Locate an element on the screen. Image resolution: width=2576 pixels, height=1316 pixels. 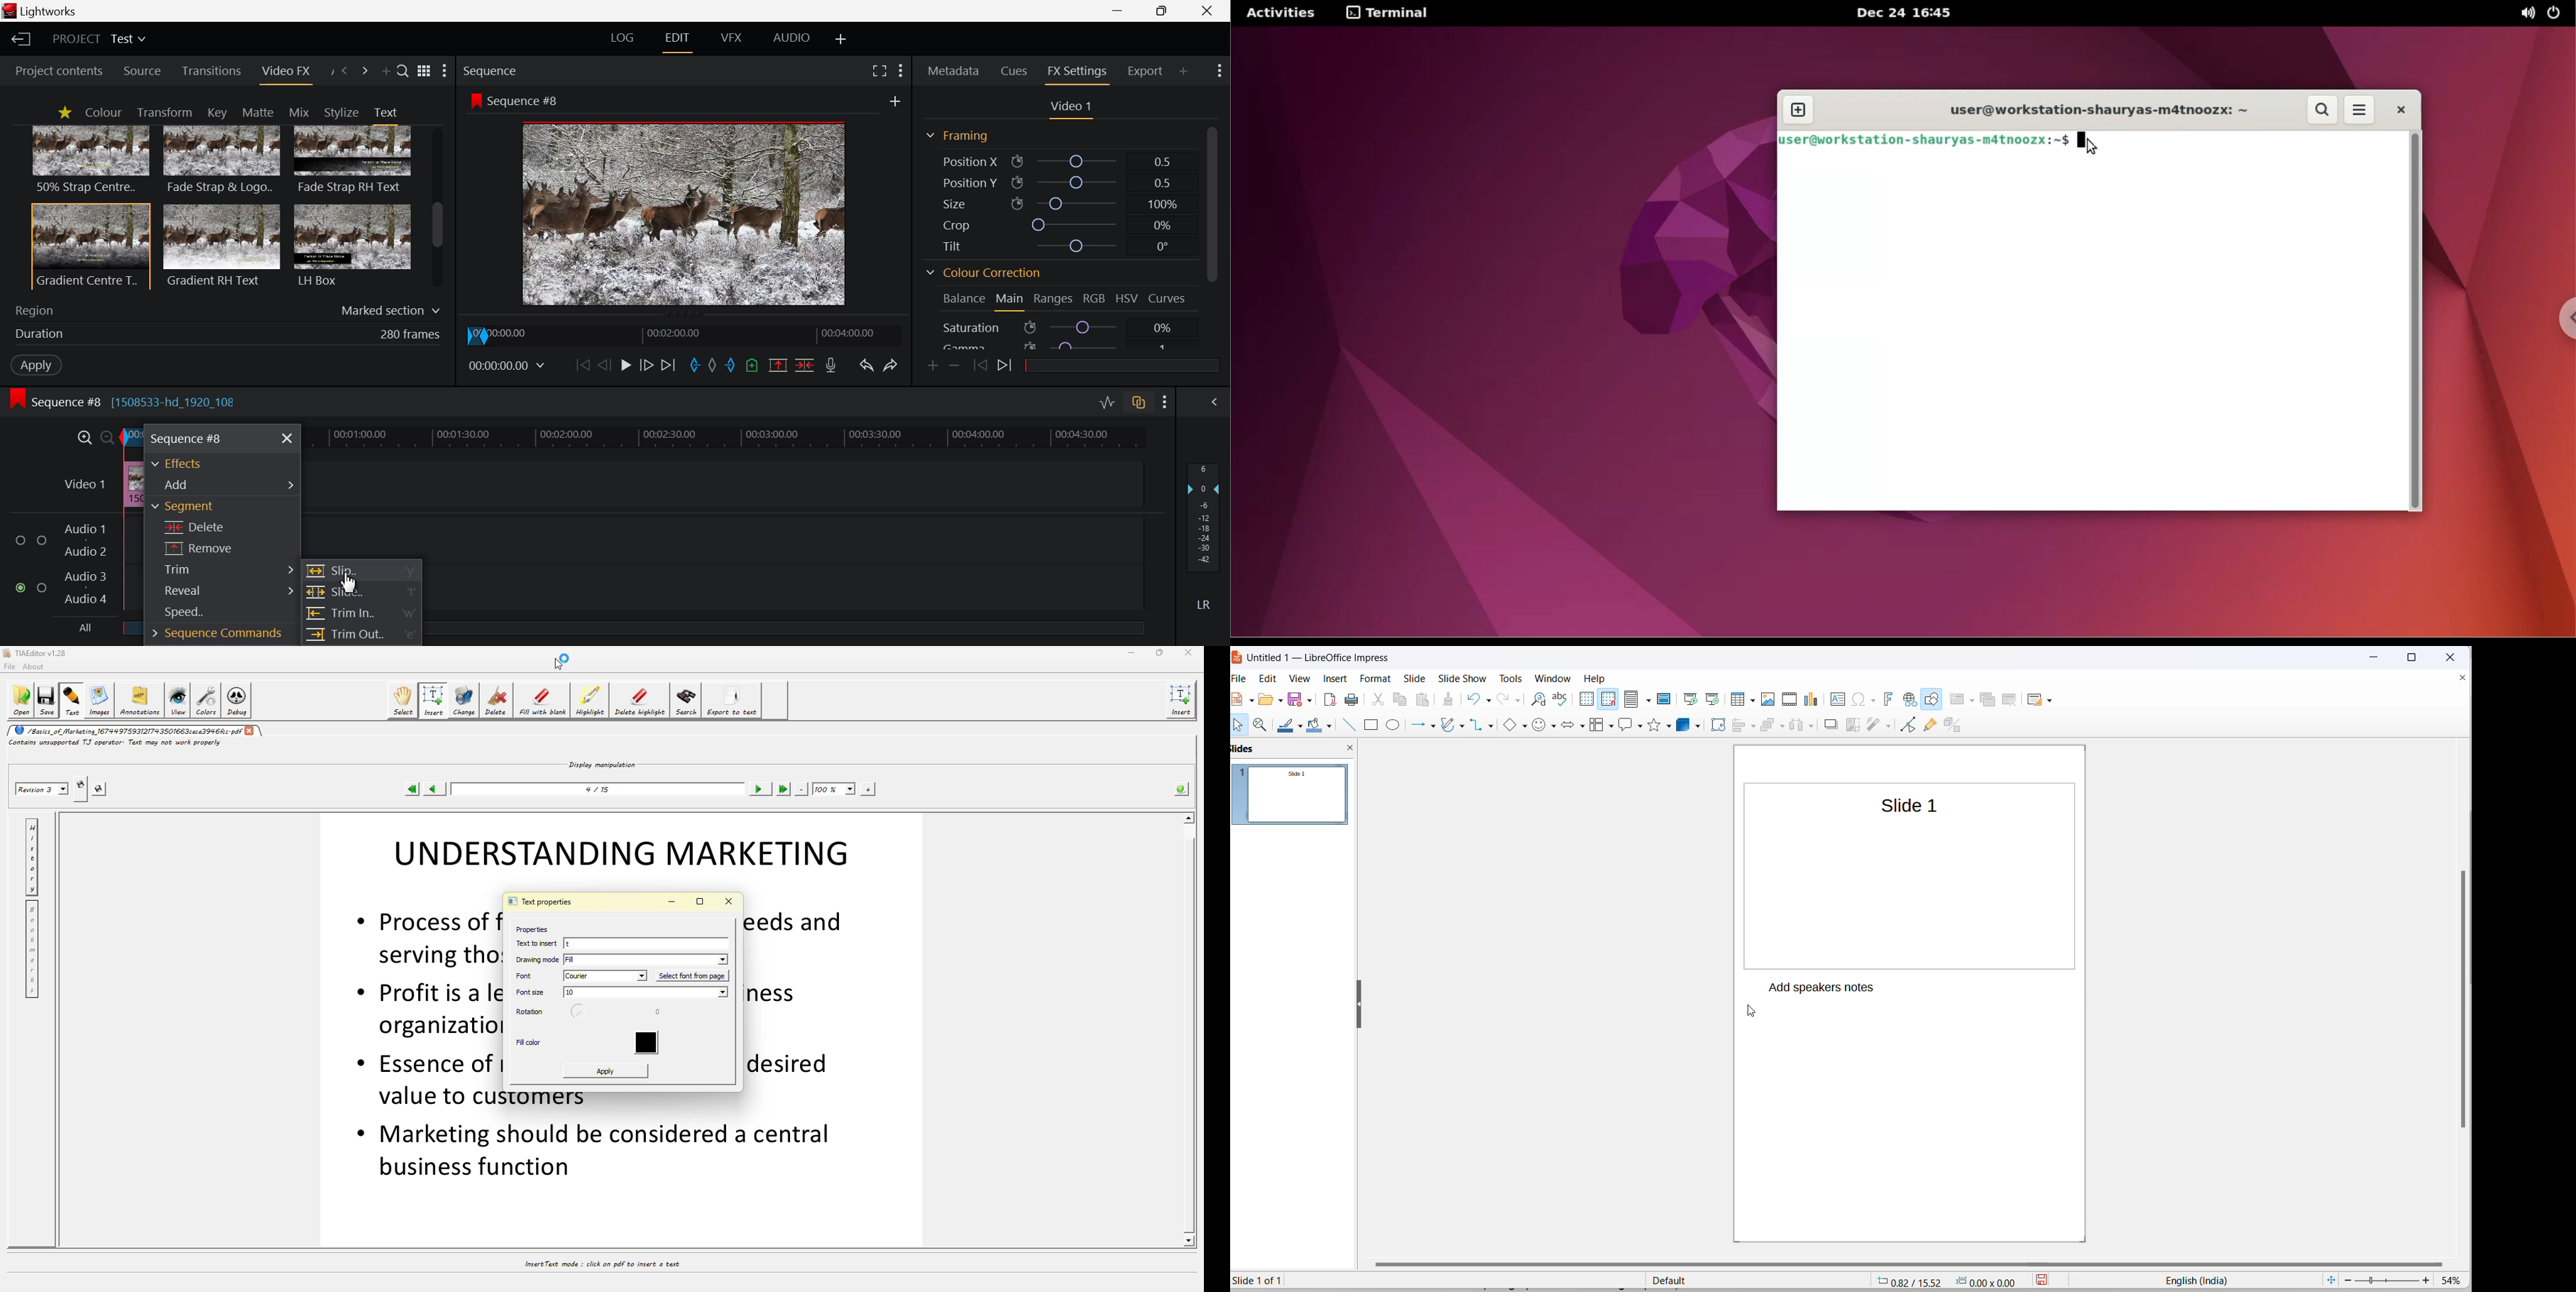
redo options is located at coordinates (1518, 700).